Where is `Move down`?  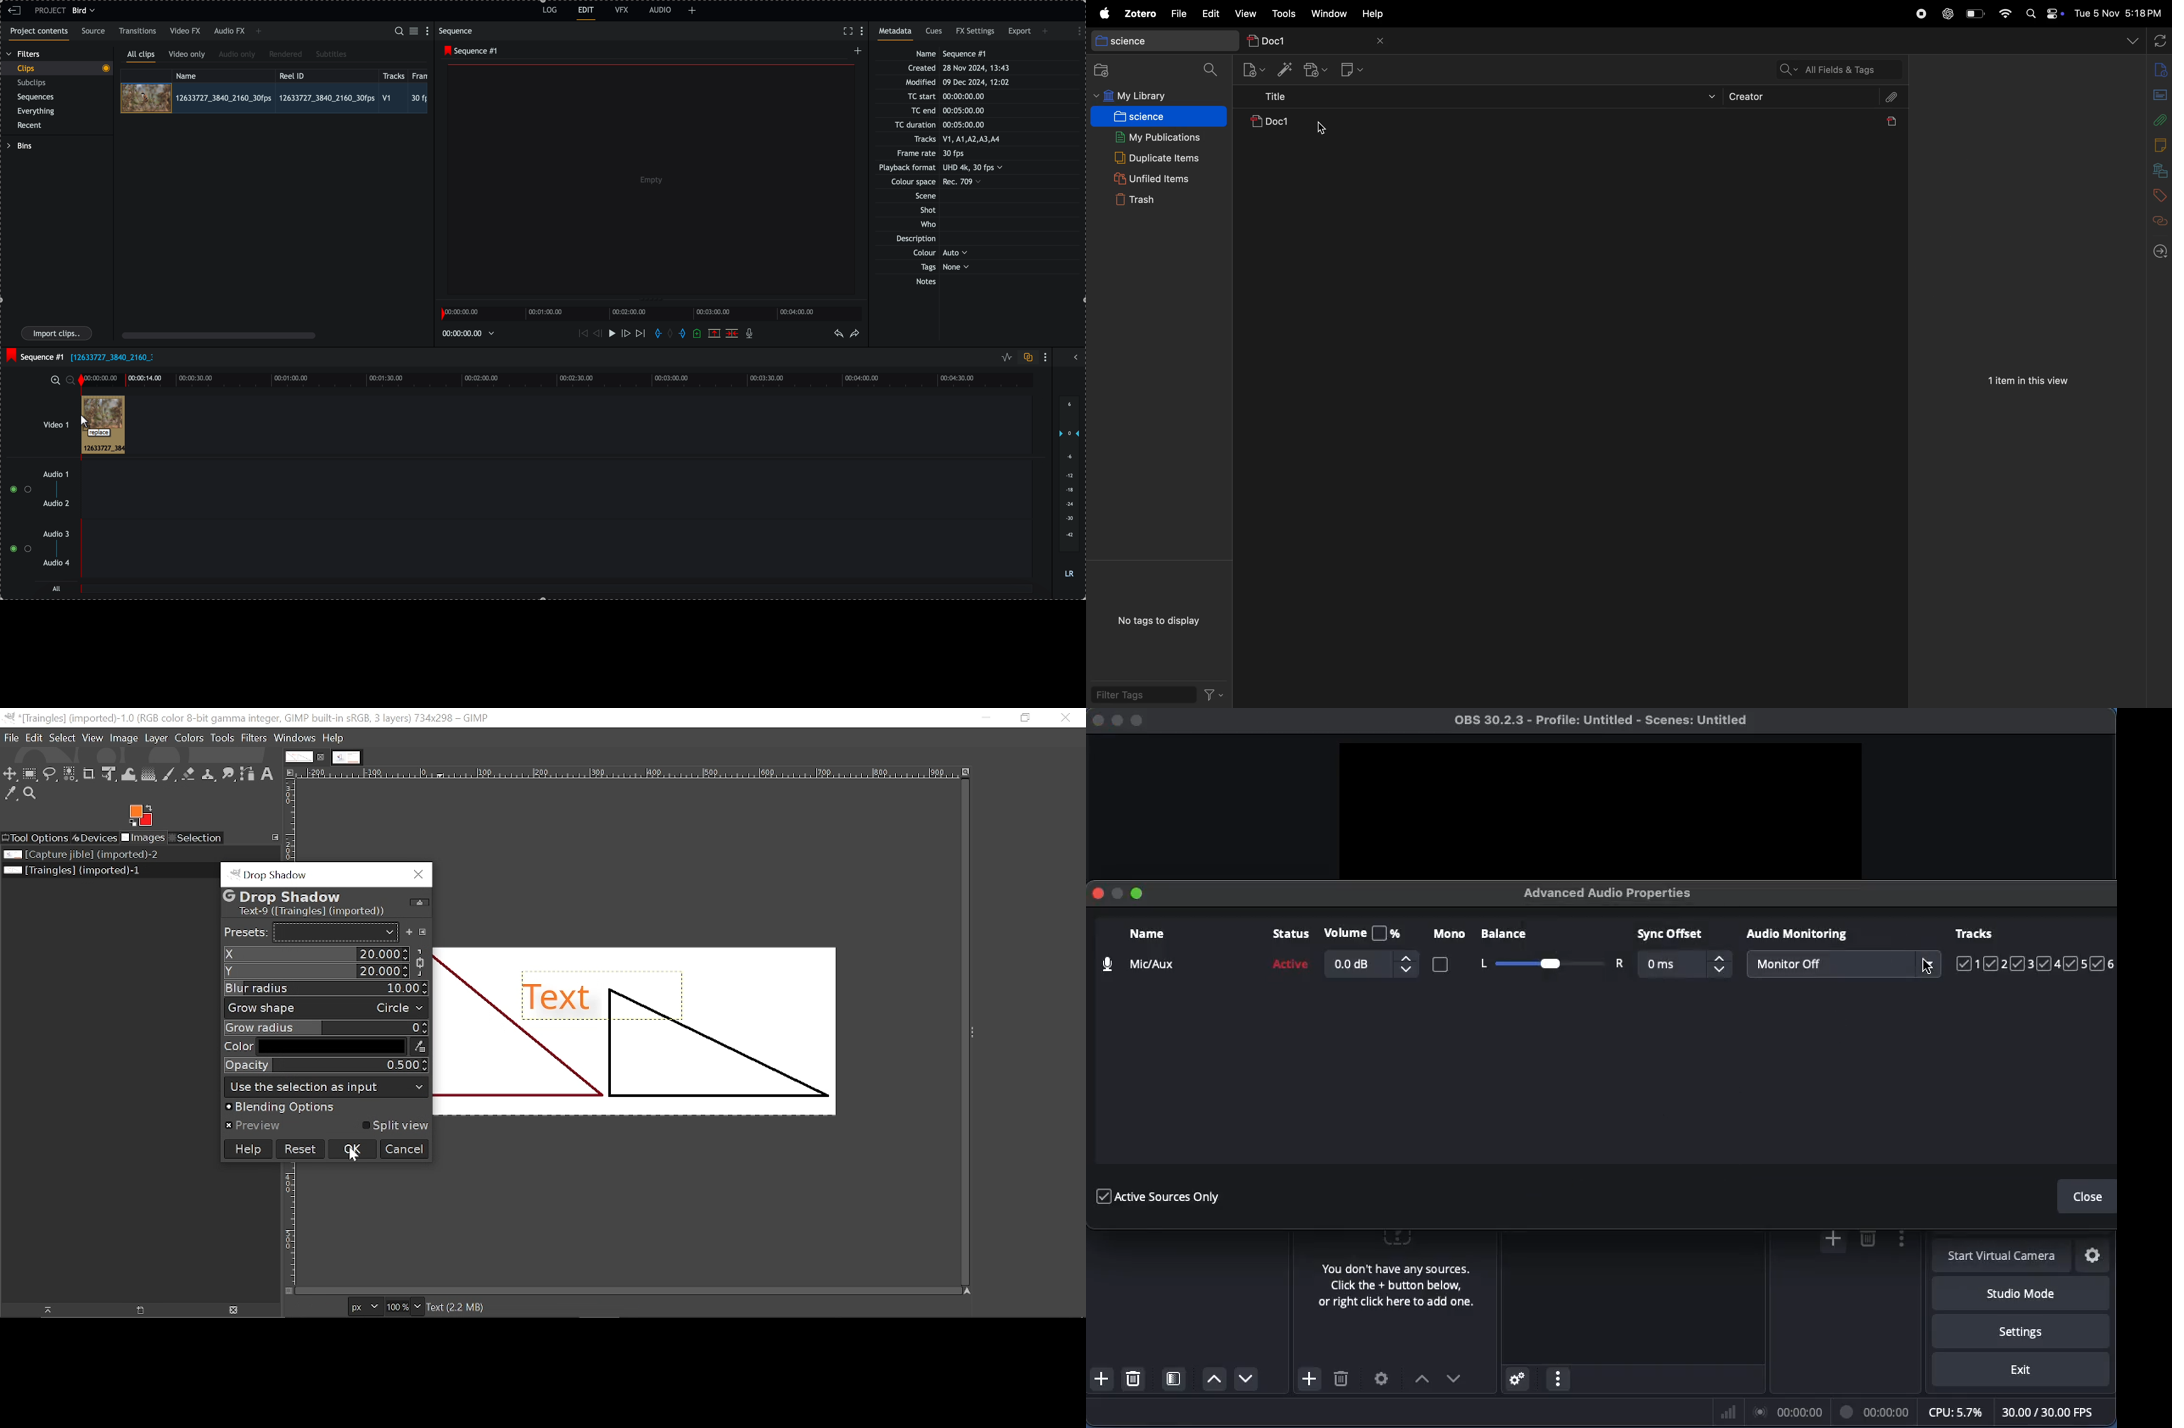 Move down is located at coordinates (1245, 1378).